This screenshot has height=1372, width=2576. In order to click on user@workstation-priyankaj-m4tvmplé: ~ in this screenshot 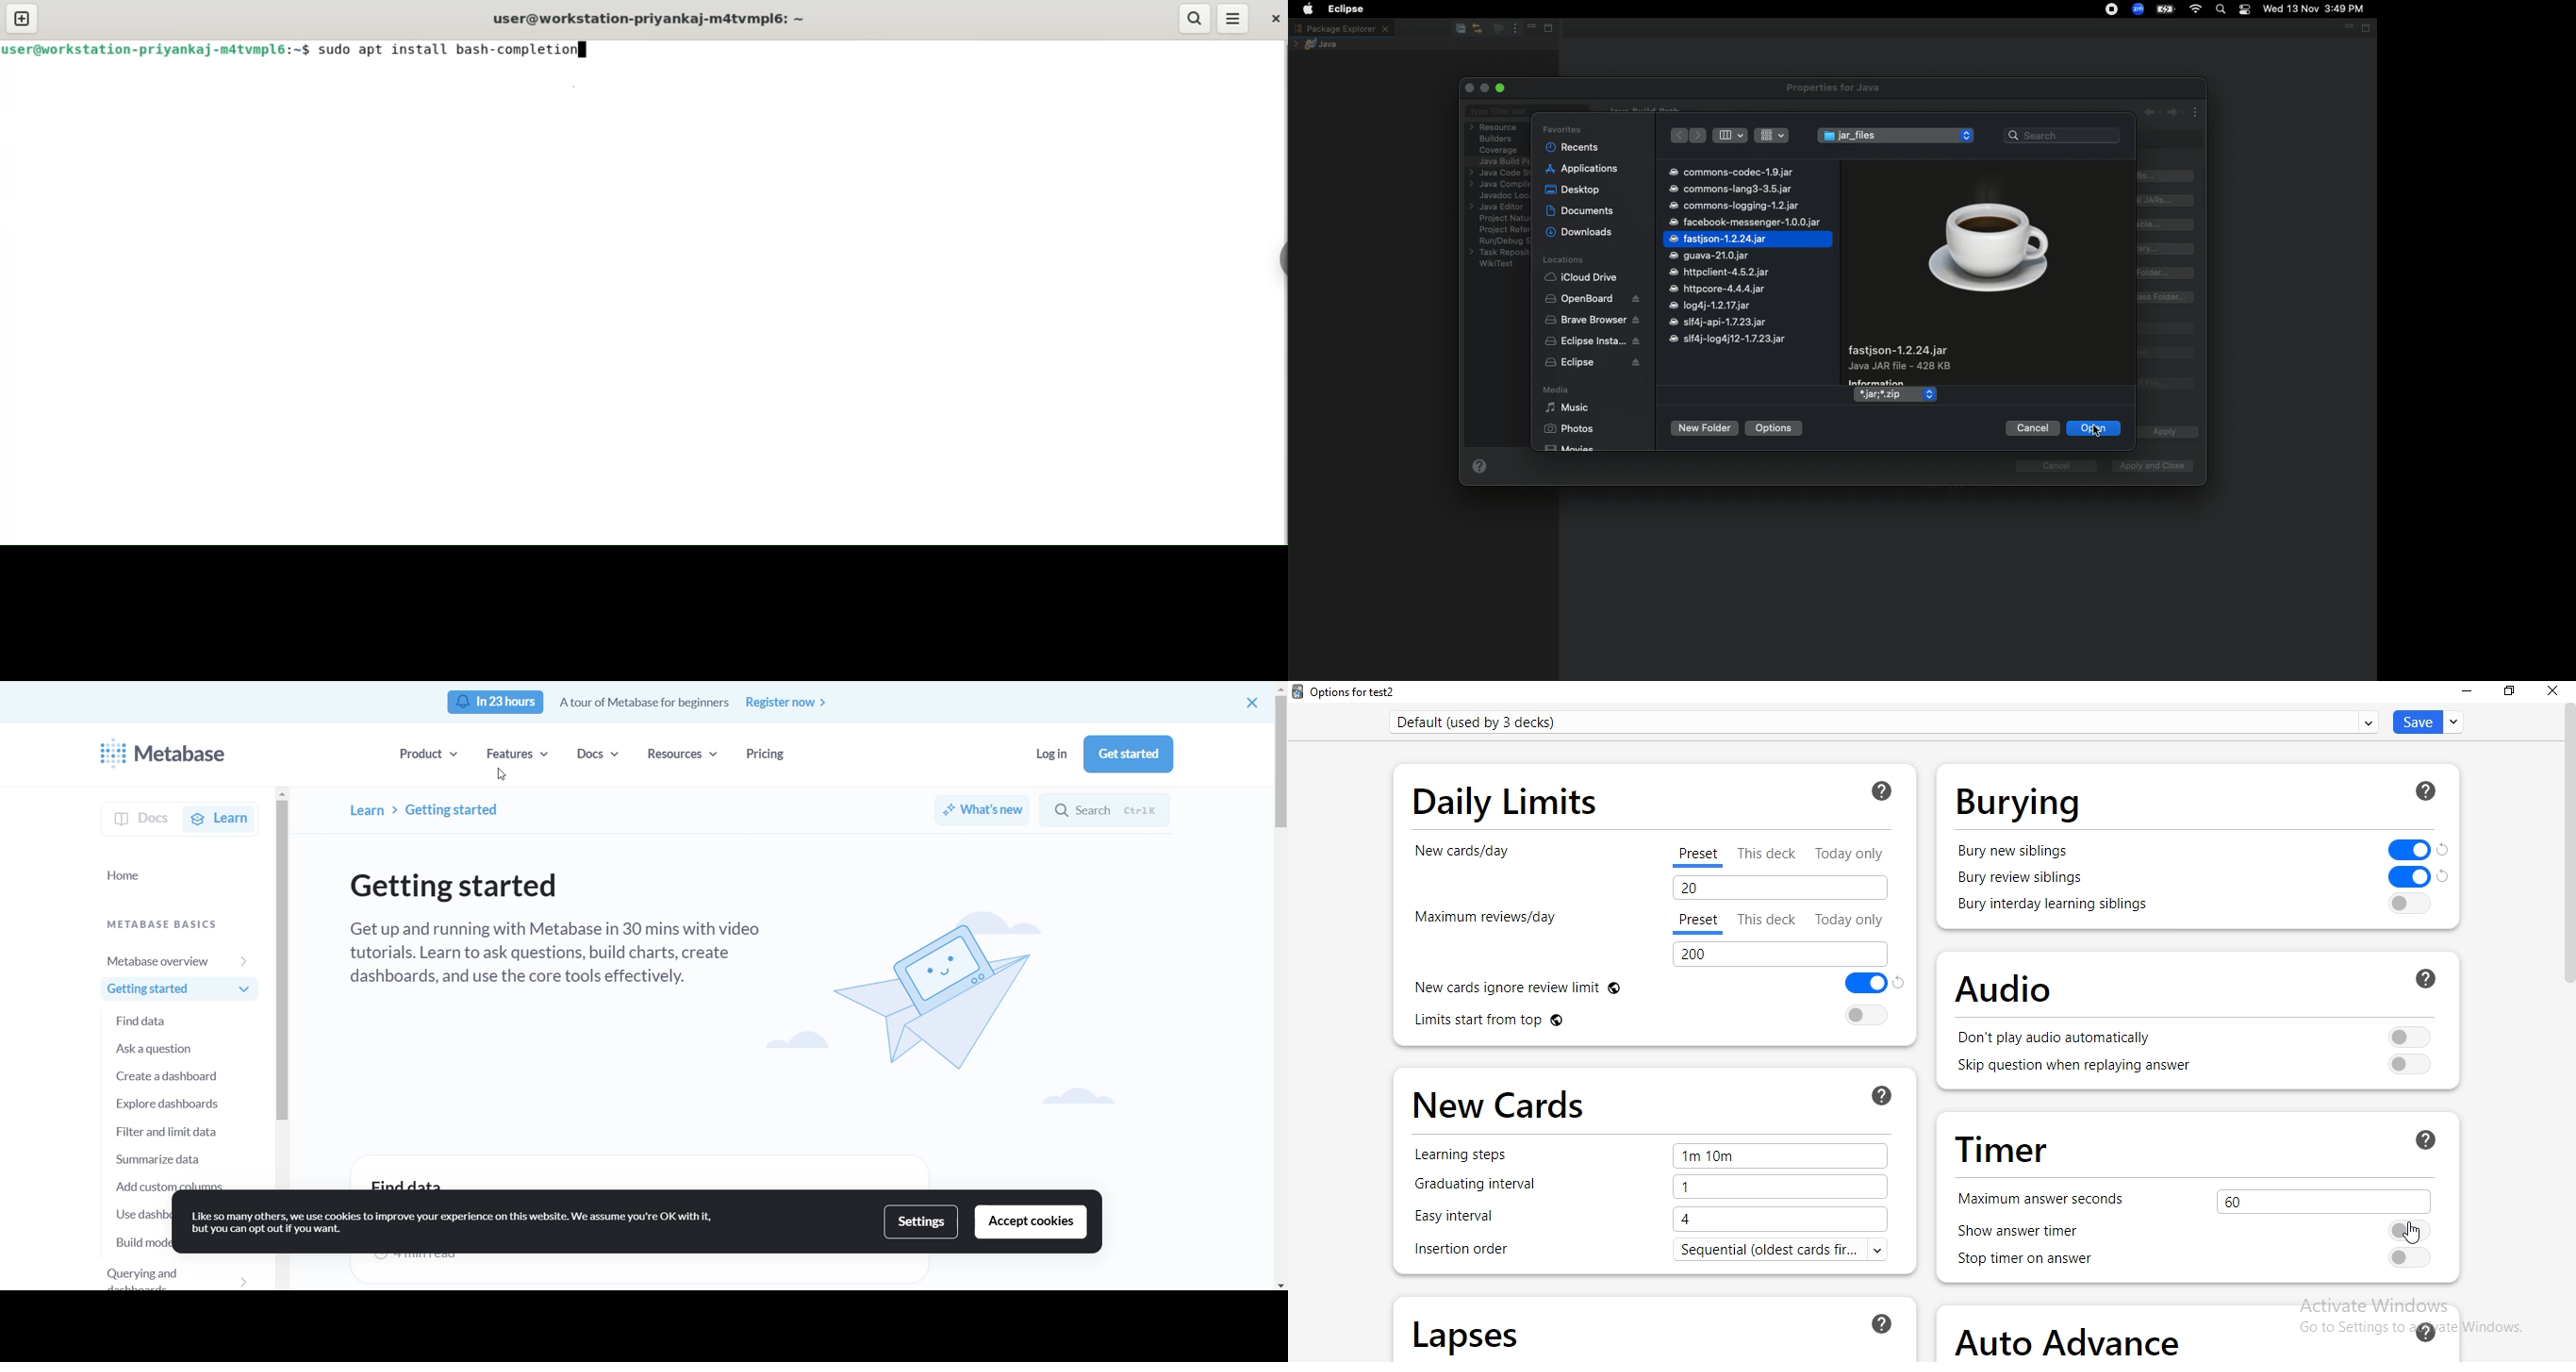, I will do `click(660, 20)`.